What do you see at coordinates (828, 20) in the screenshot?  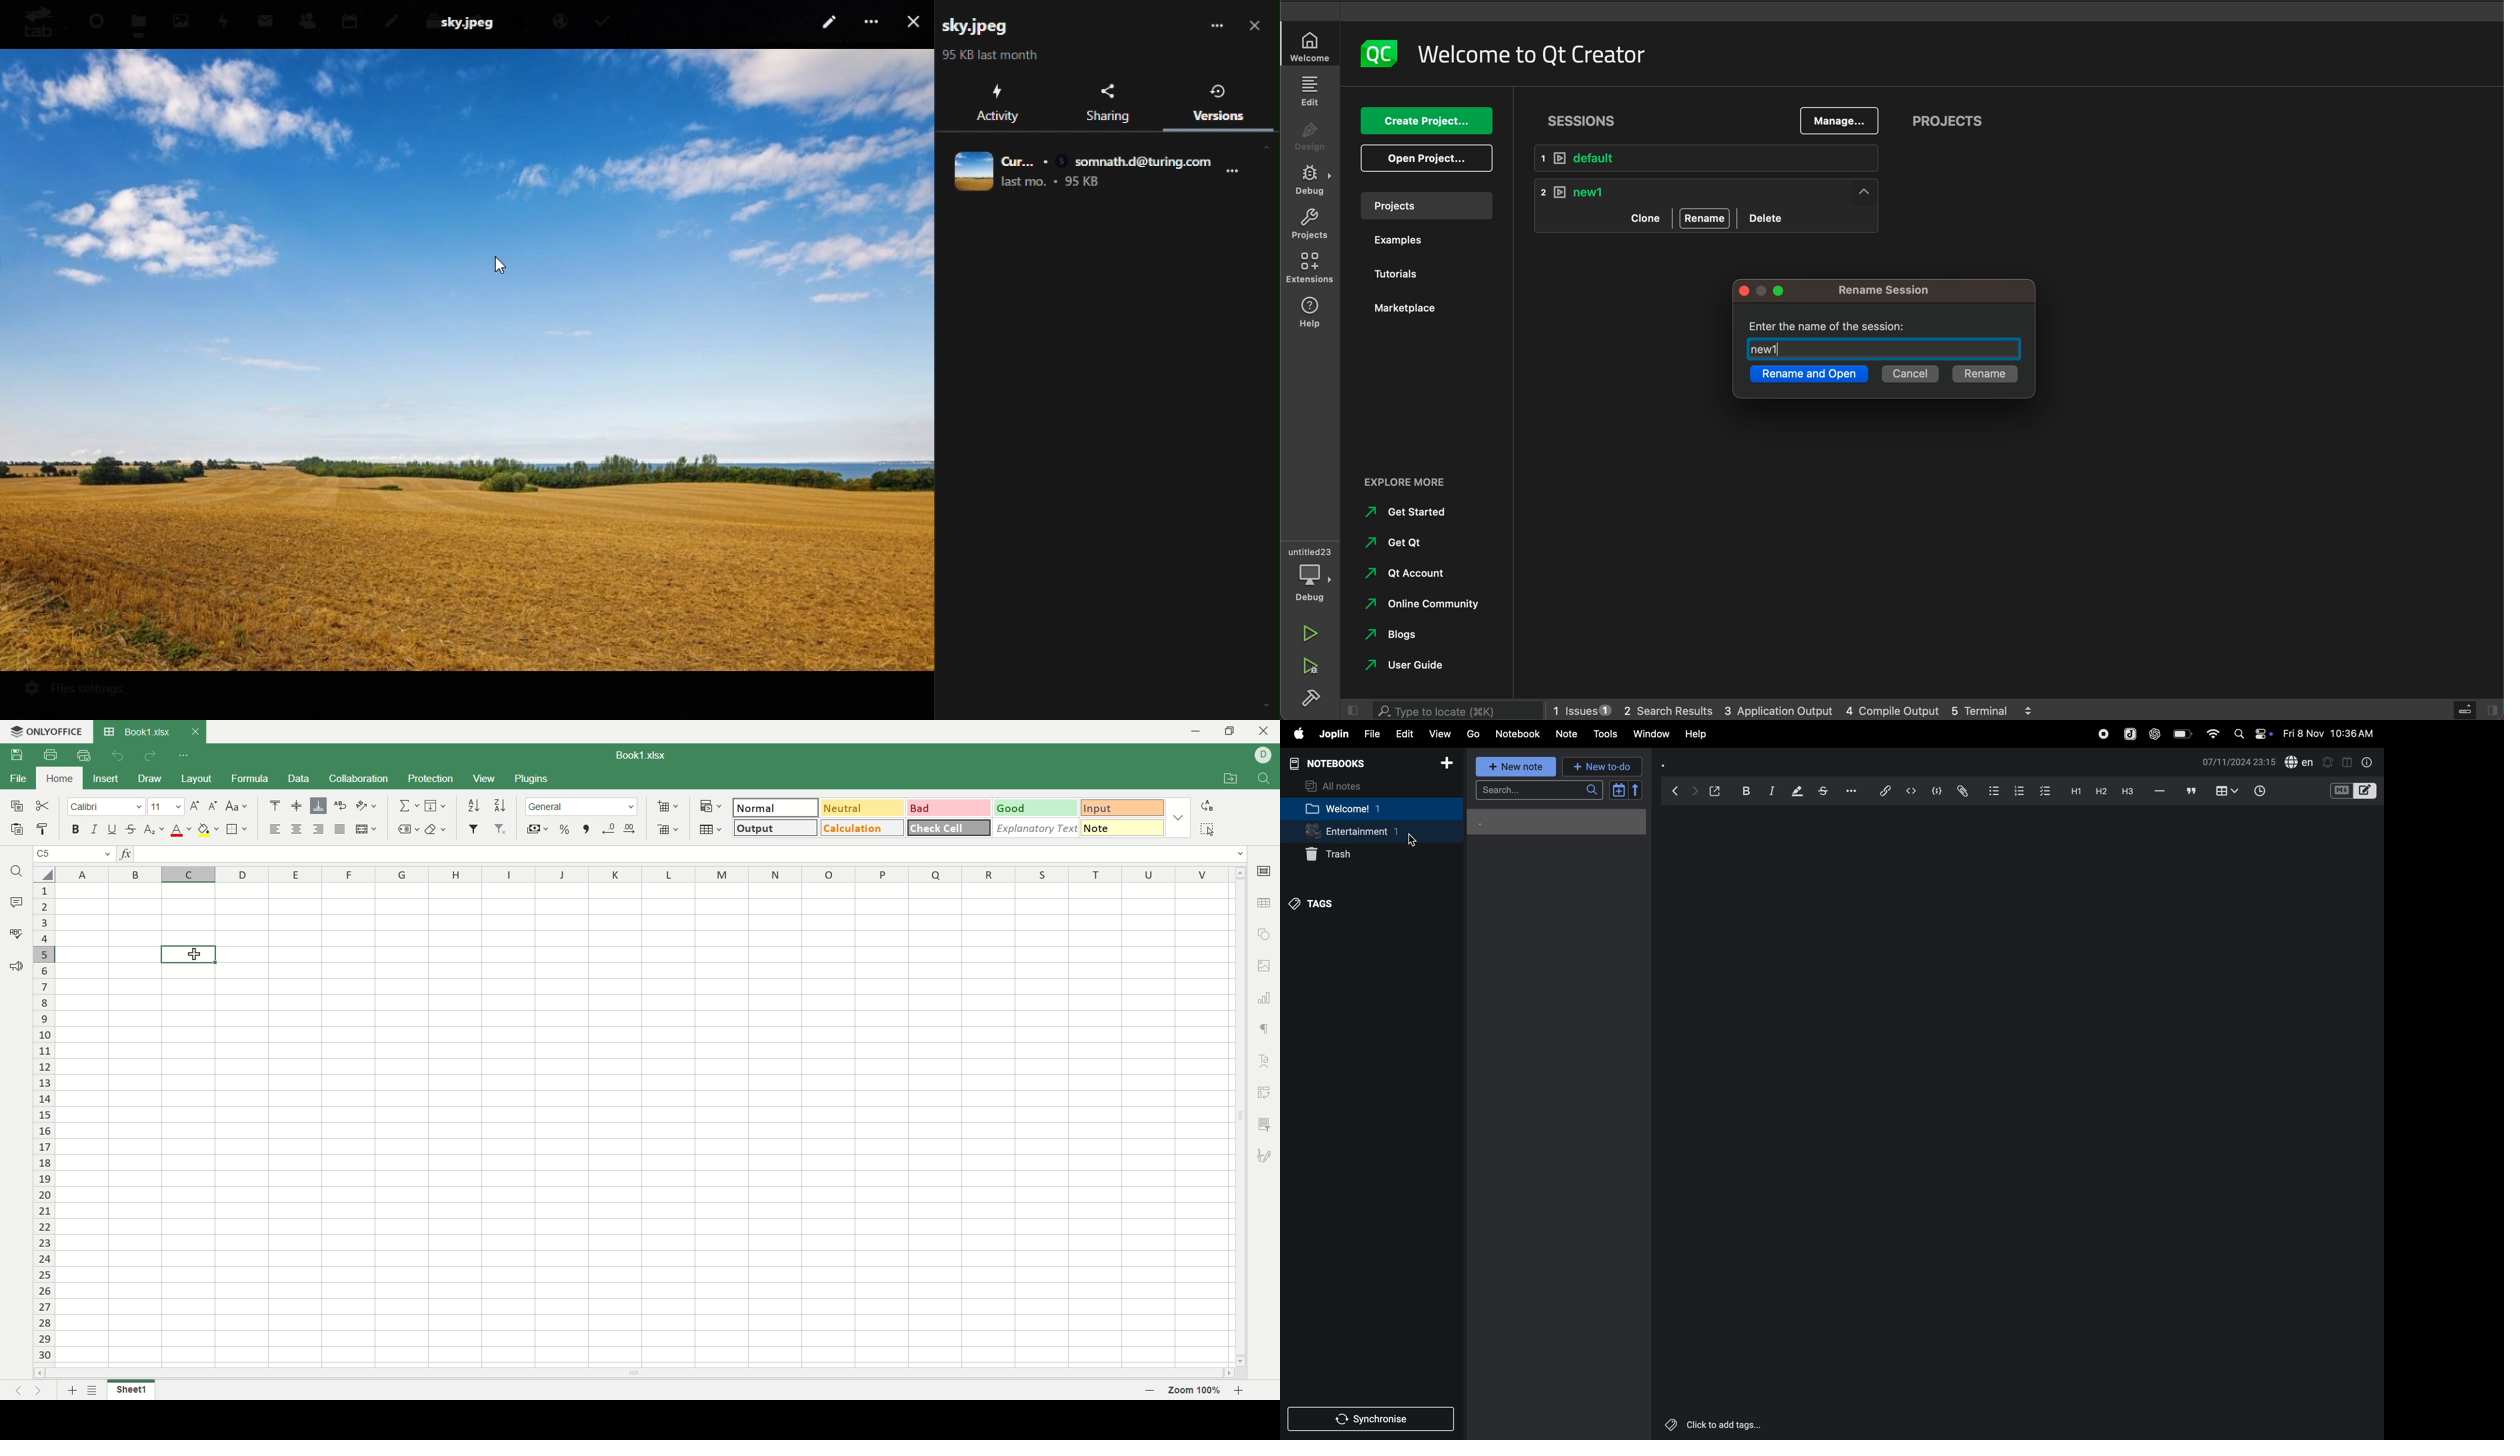 I see `Edit` at bounding box center [828, 20].